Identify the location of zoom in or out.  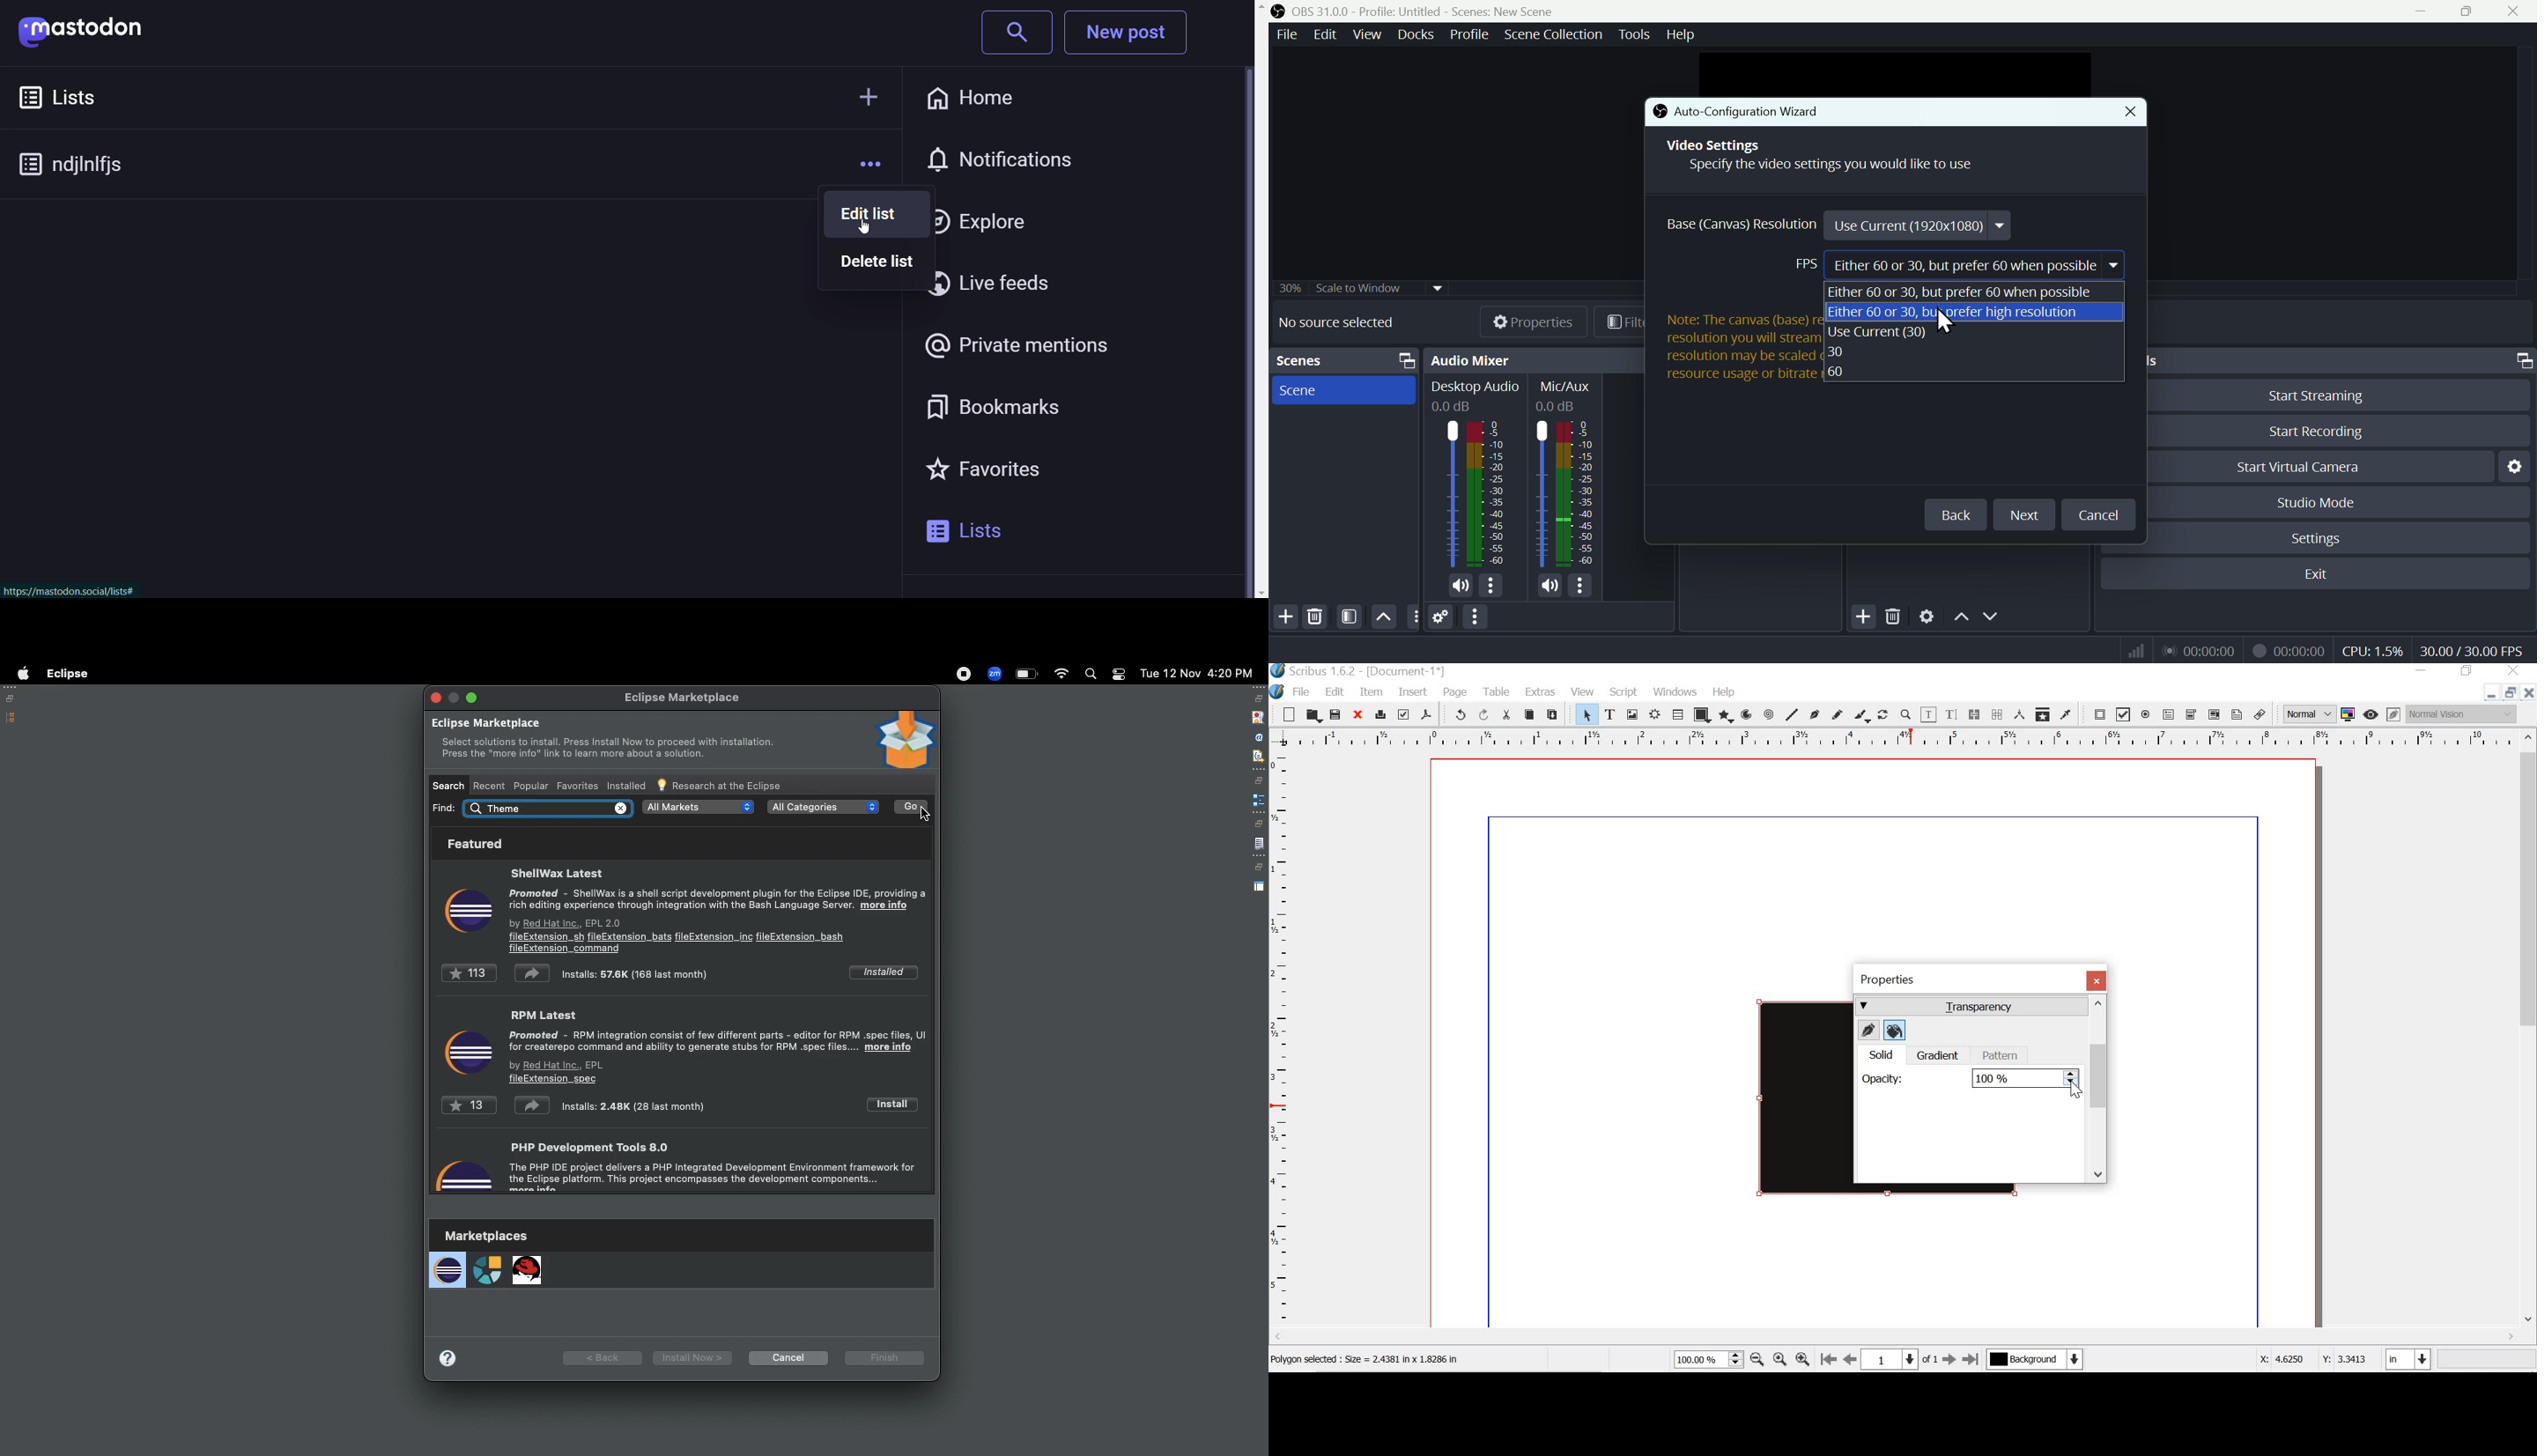
(1907, 715).